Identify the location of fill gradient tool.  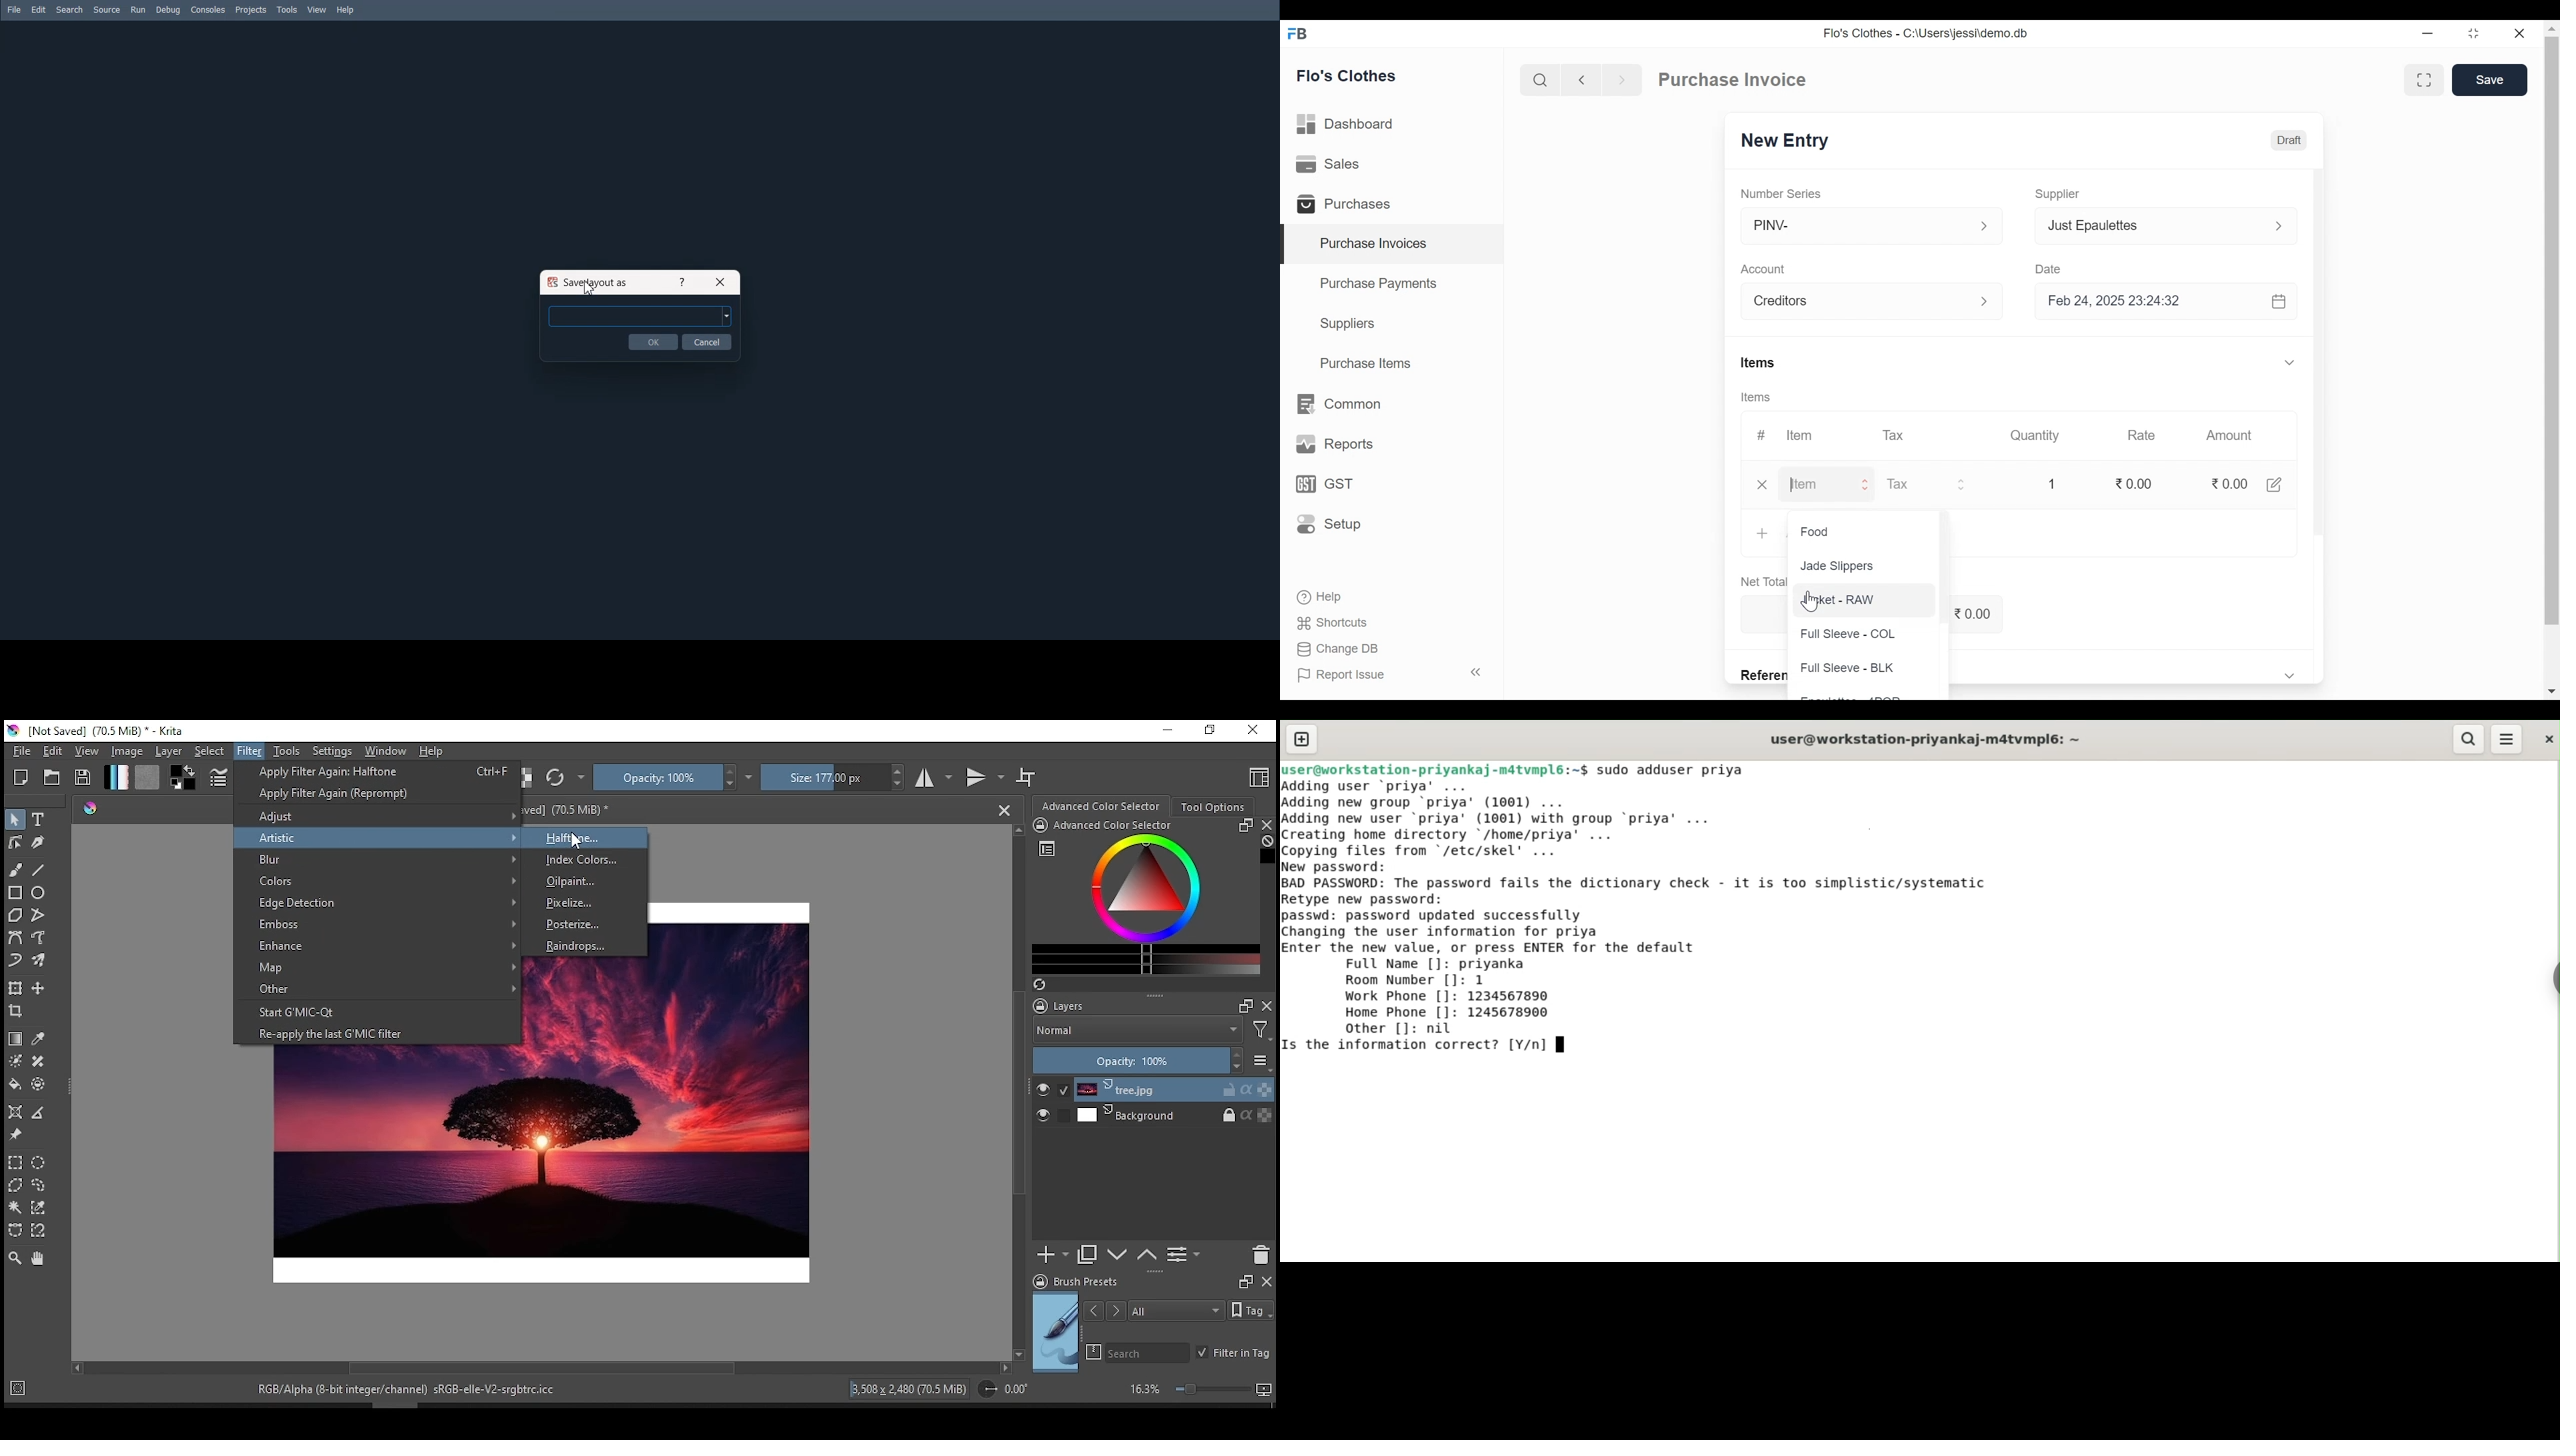
(116, 777).